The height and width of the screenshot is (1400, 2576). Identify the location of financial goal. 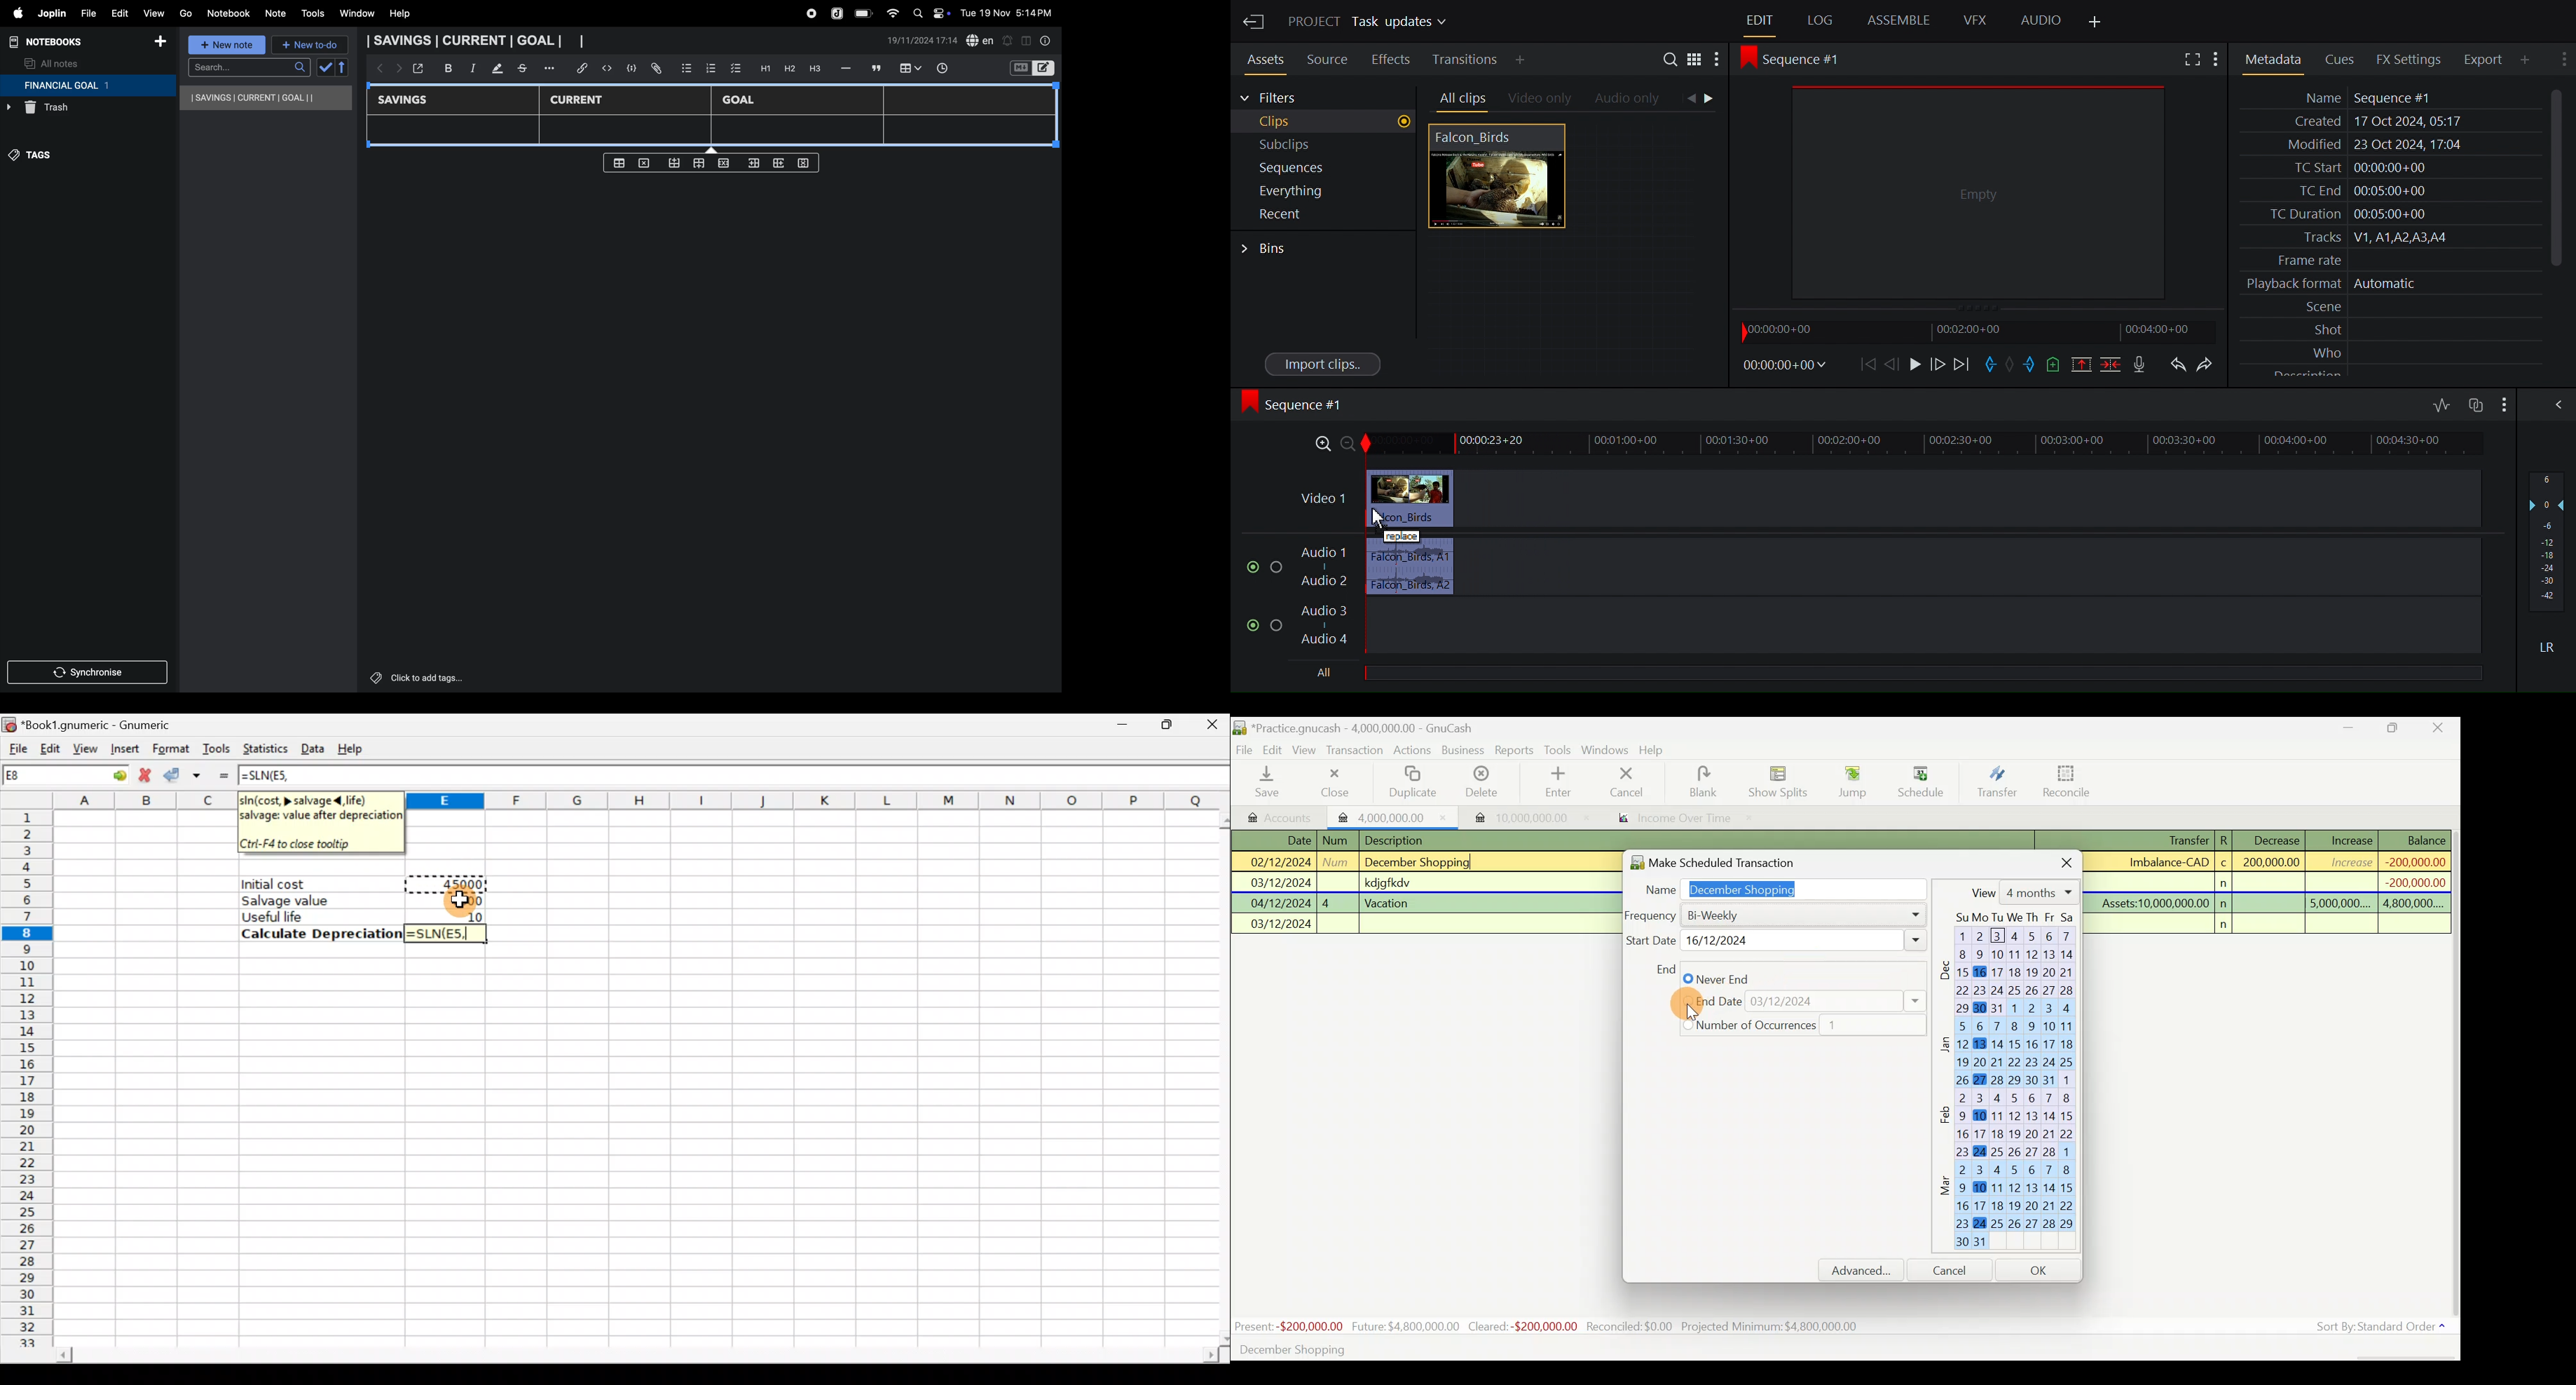
(88, 85).